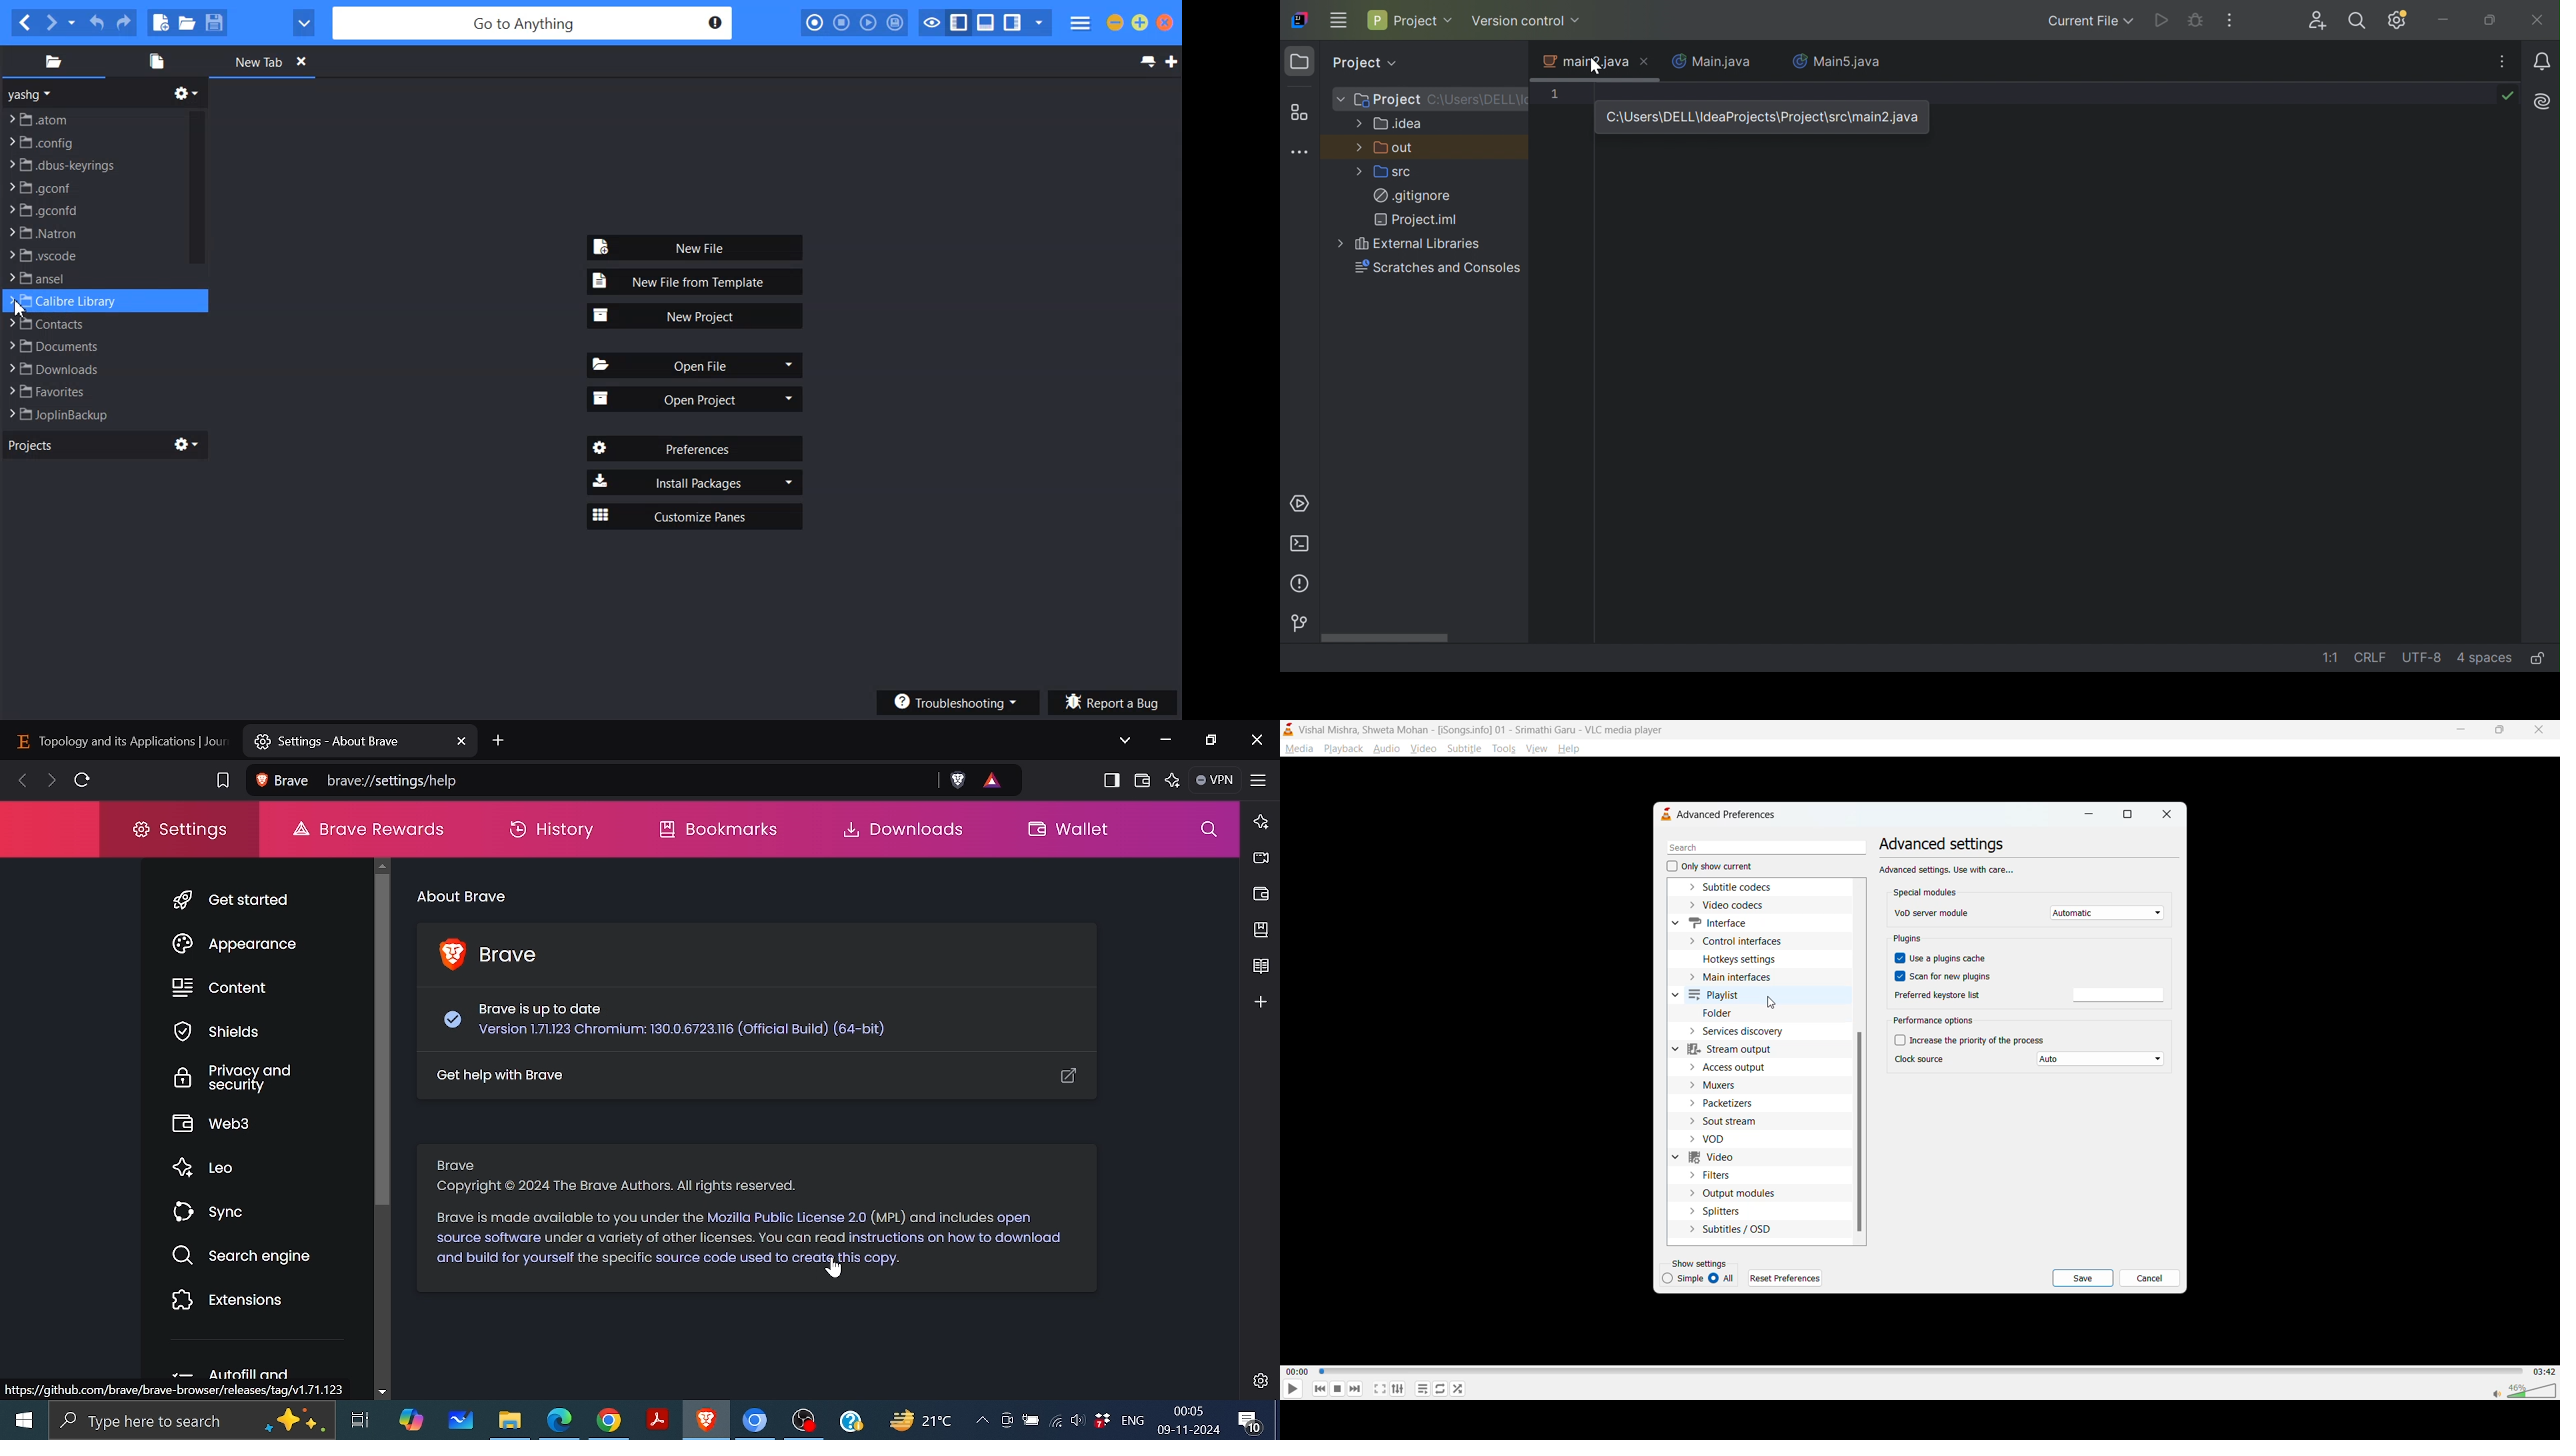 The image size is (2576, 1456). What do you see at coordinates (842, 23) in the screenshot?
I see `Stop recording macro` at bounding box center [842, 23].